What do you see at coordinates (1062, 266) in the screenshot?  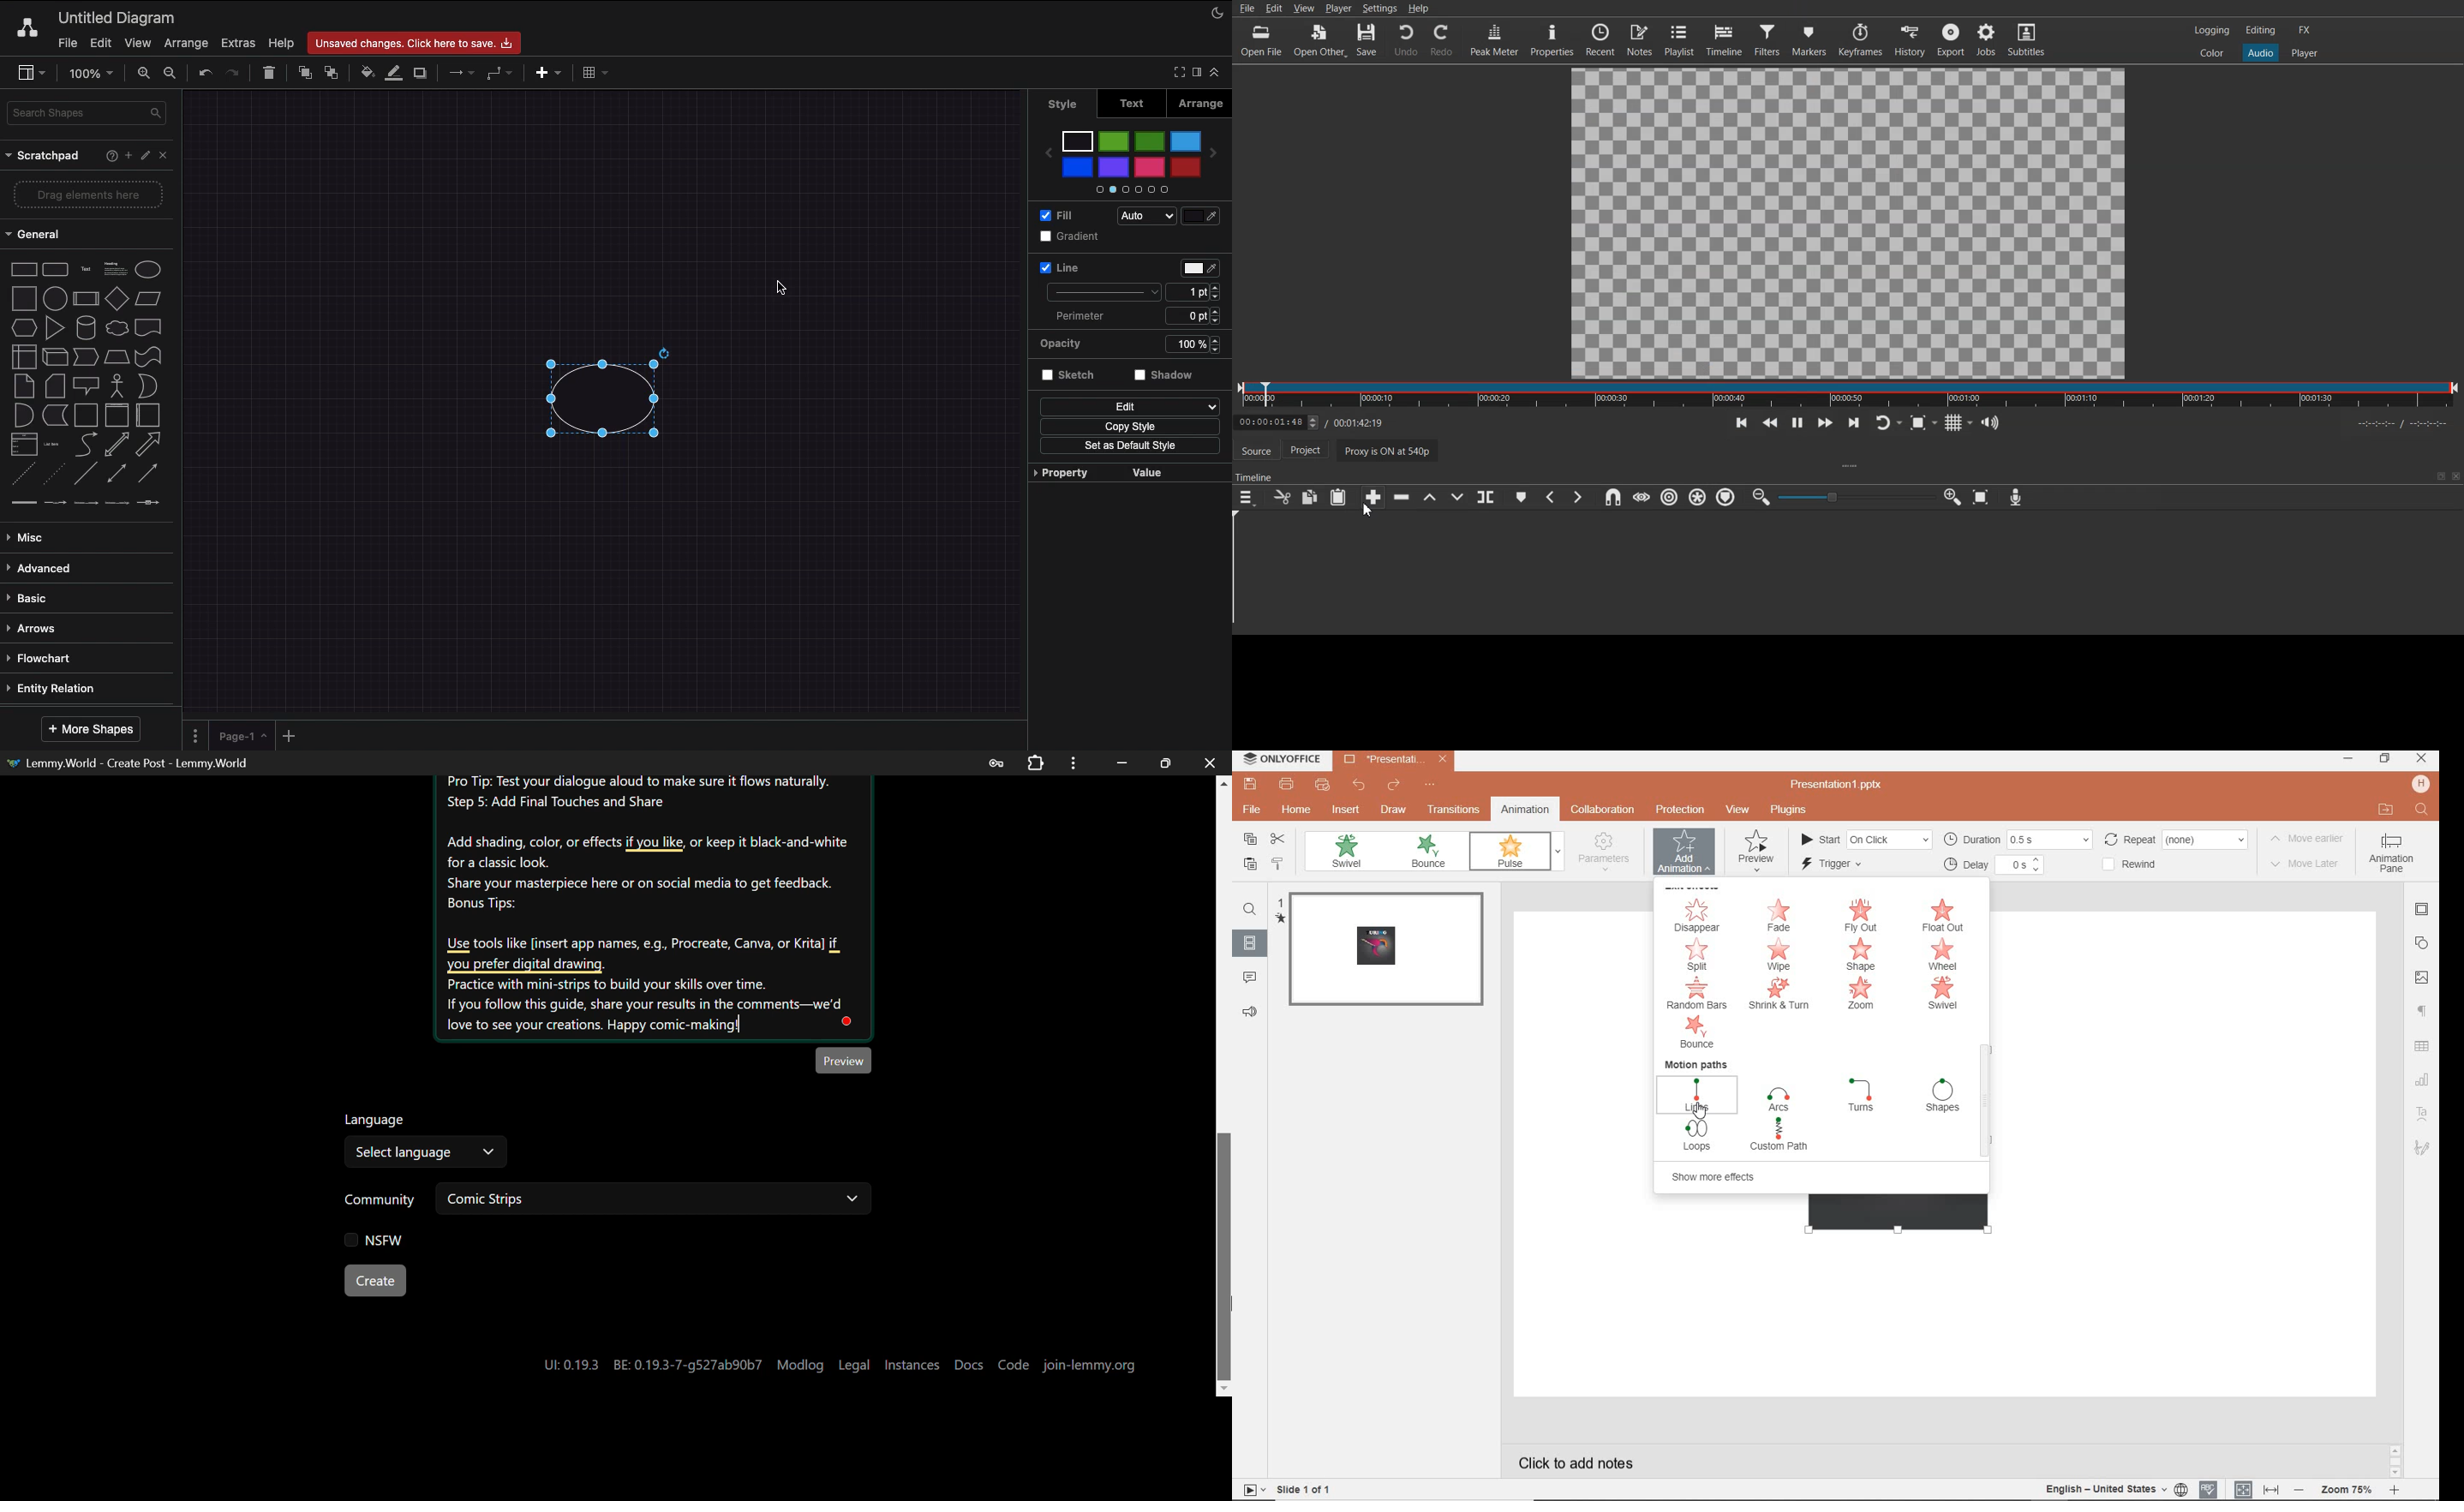 I see `Line` at bounding box center [1062, 266].